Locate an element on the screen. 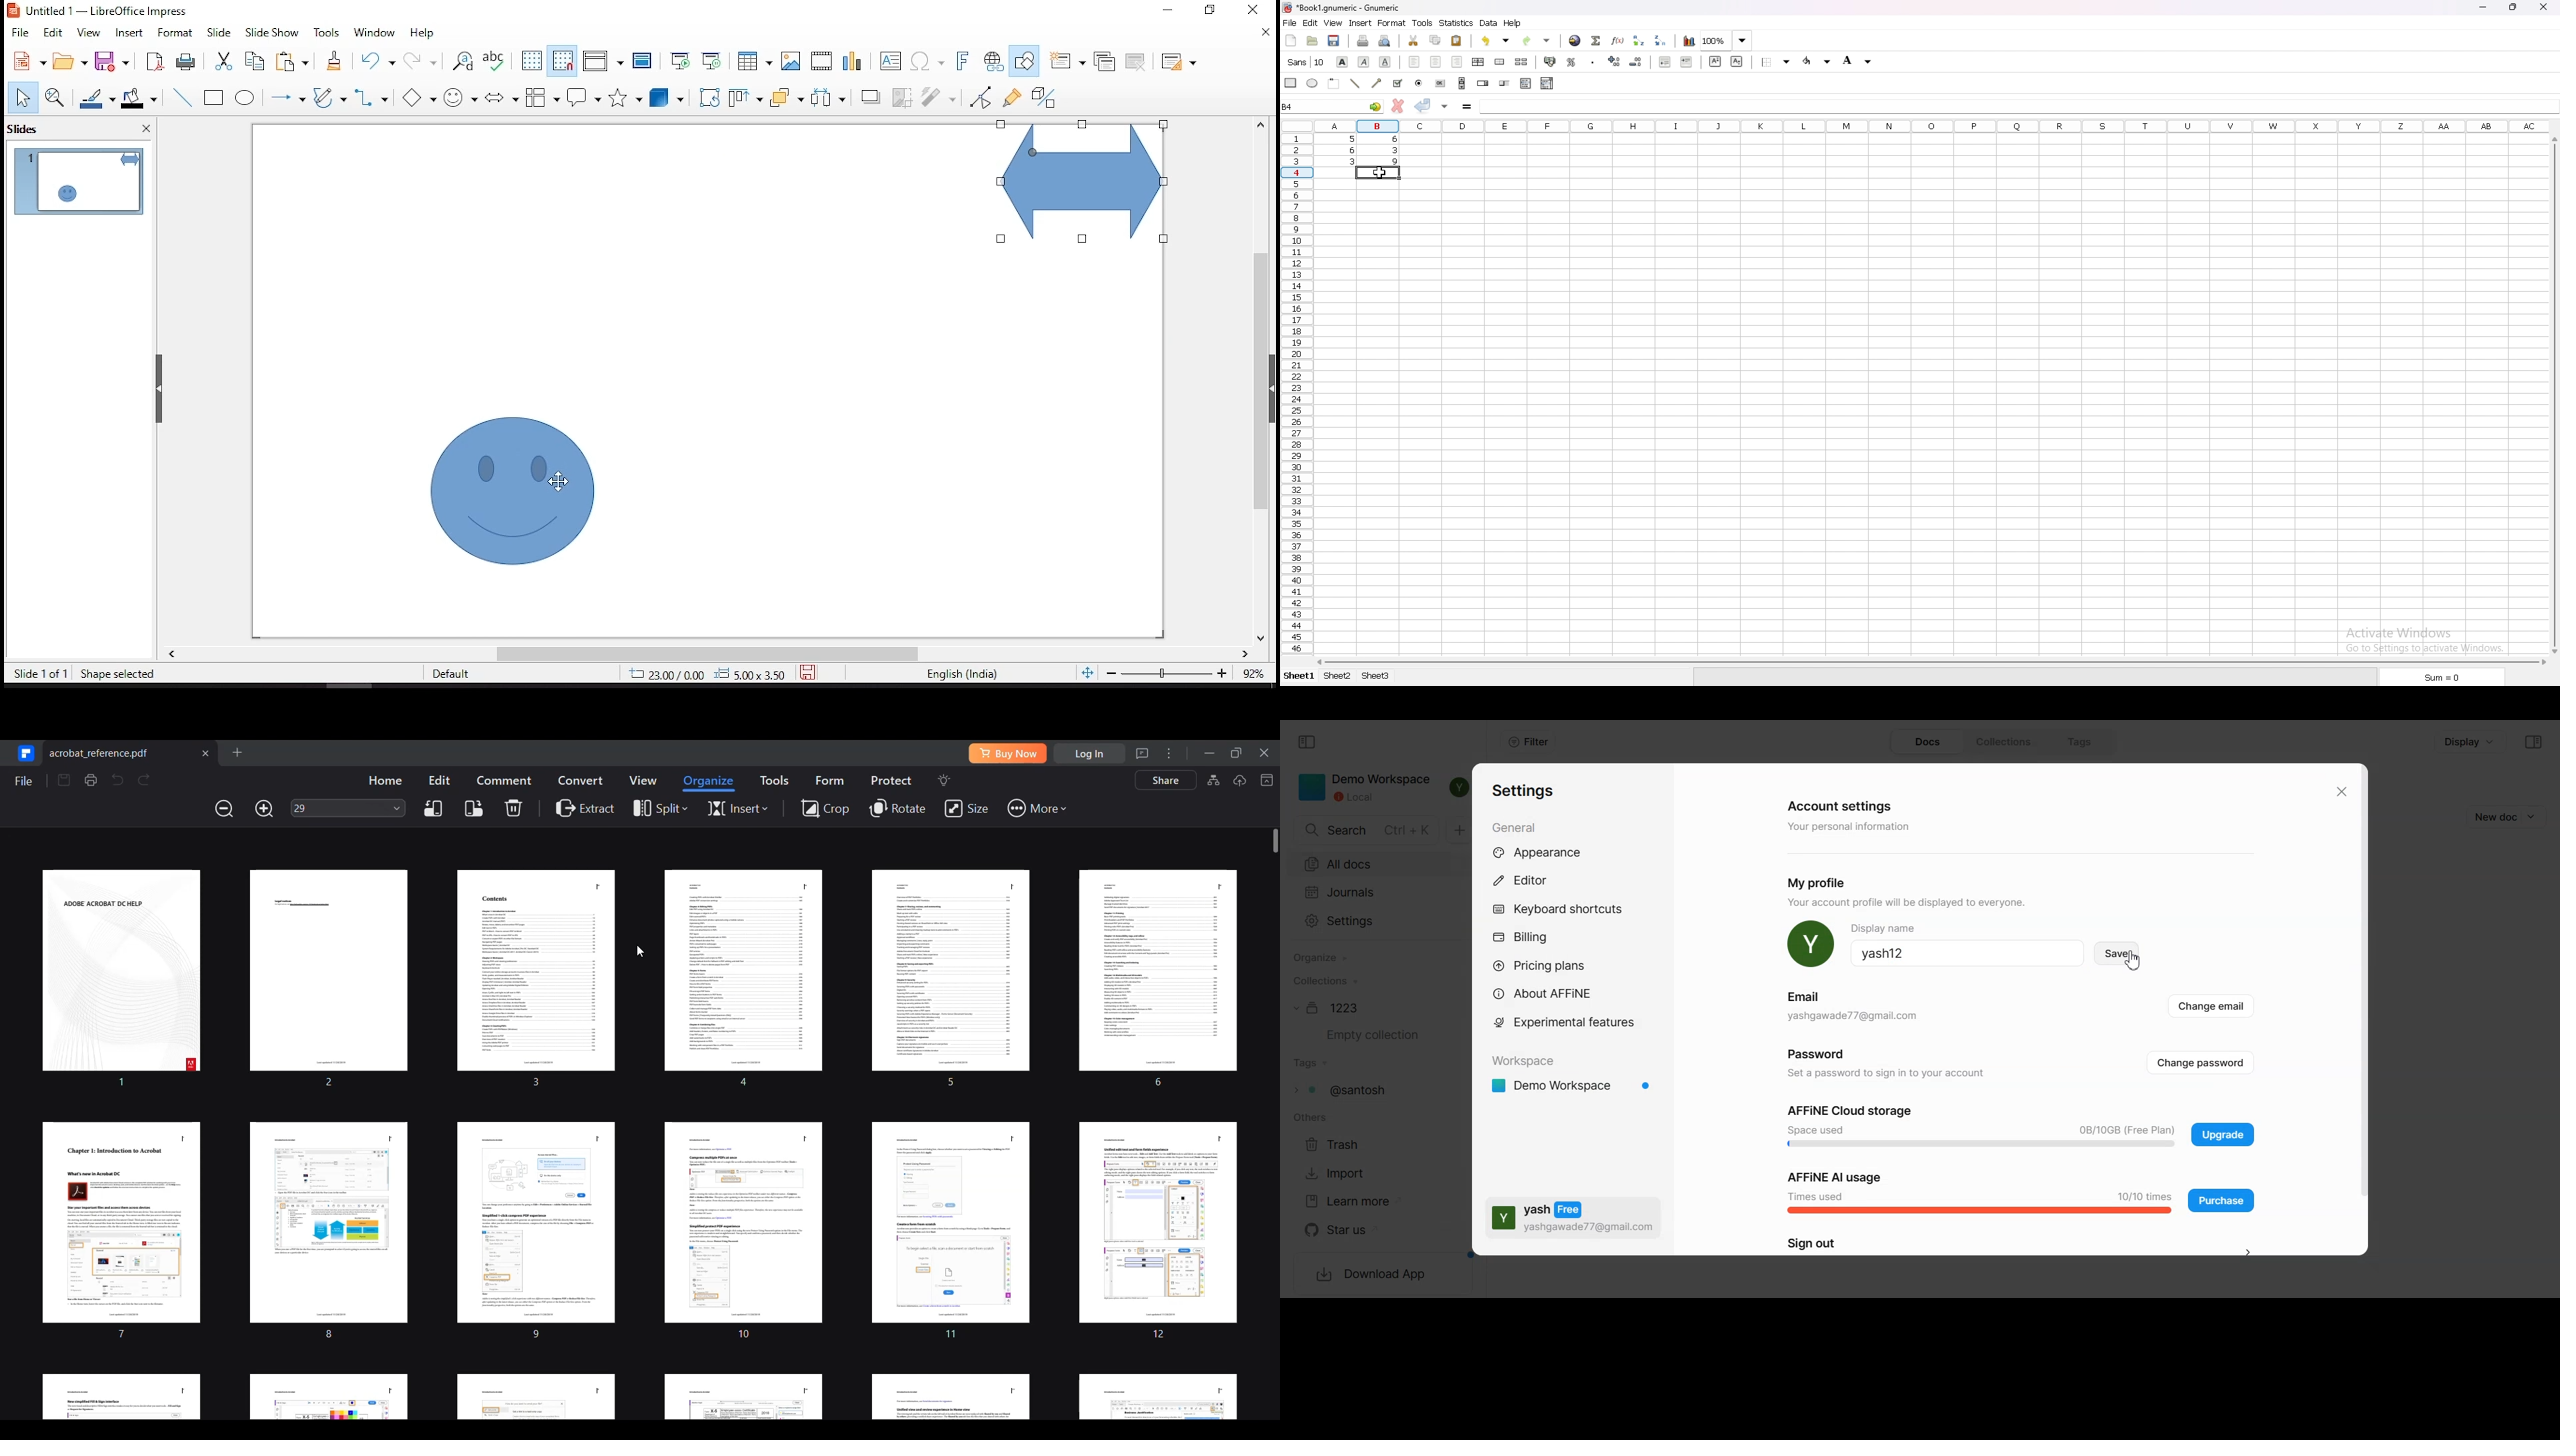 The height and width of the screenshot is (1456, 2576). scroll button is located at coordinates (1461, 83).